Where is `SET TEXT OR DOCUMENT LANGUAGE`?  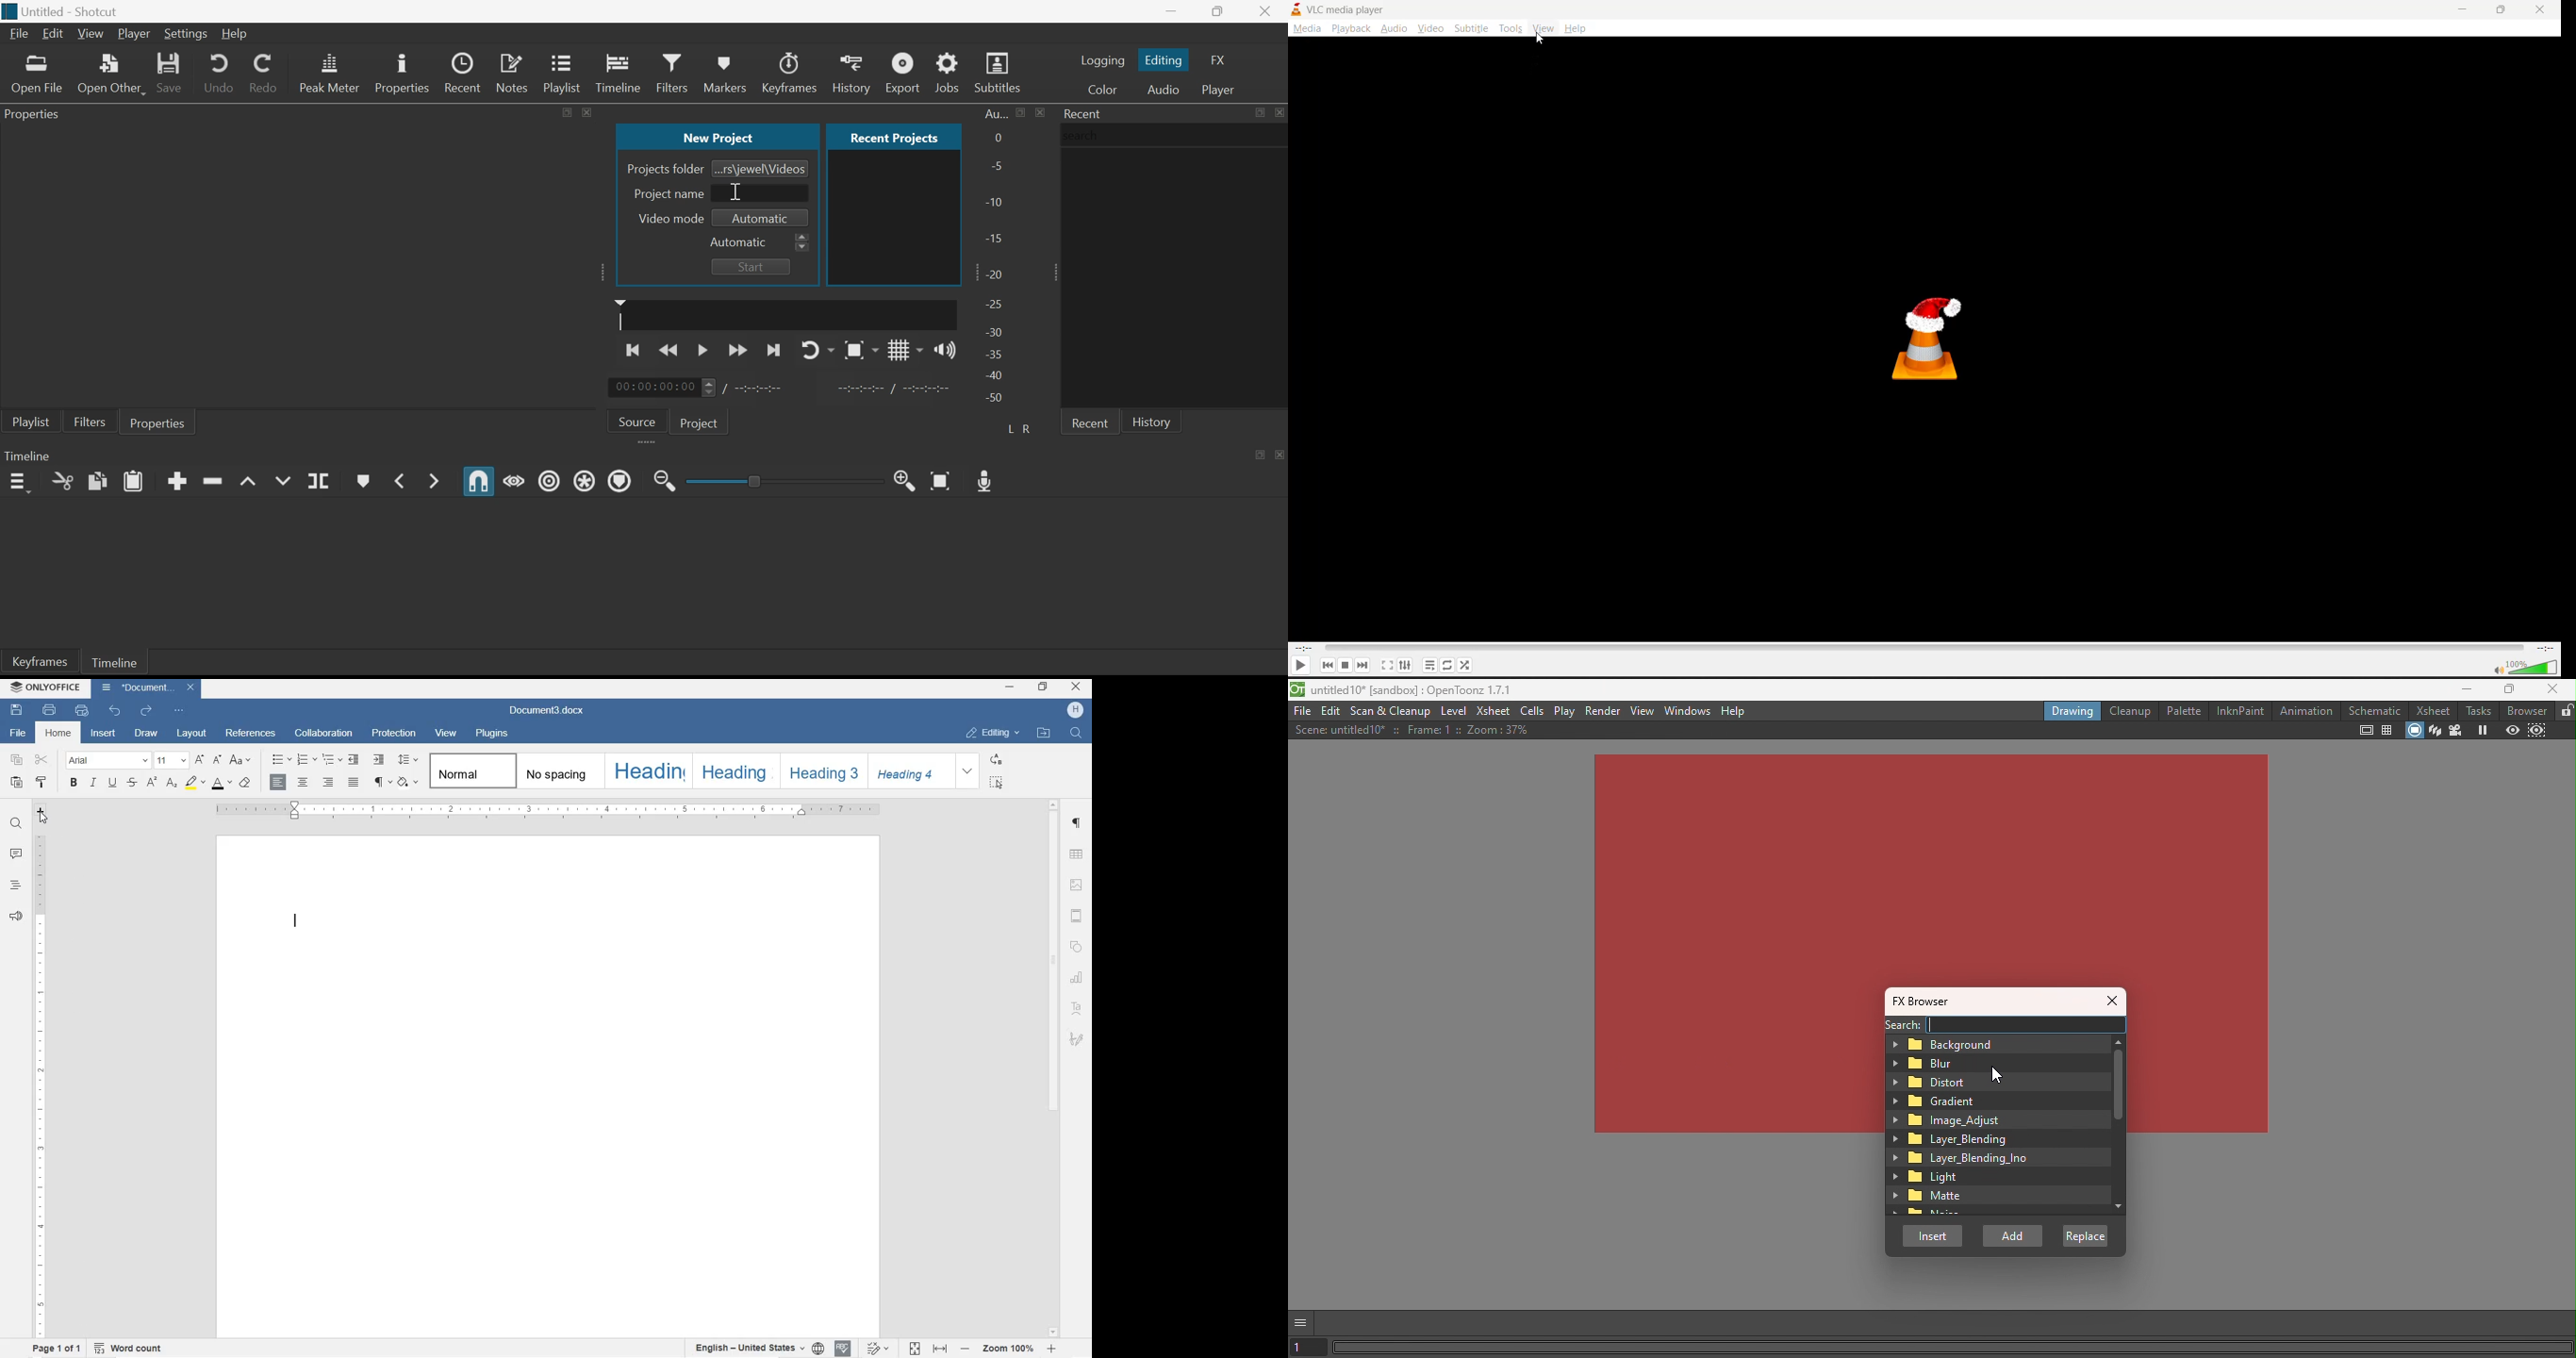 SET TEXT OR DOCUMENT LANGUAGE is located at coordinates (754, 1348).